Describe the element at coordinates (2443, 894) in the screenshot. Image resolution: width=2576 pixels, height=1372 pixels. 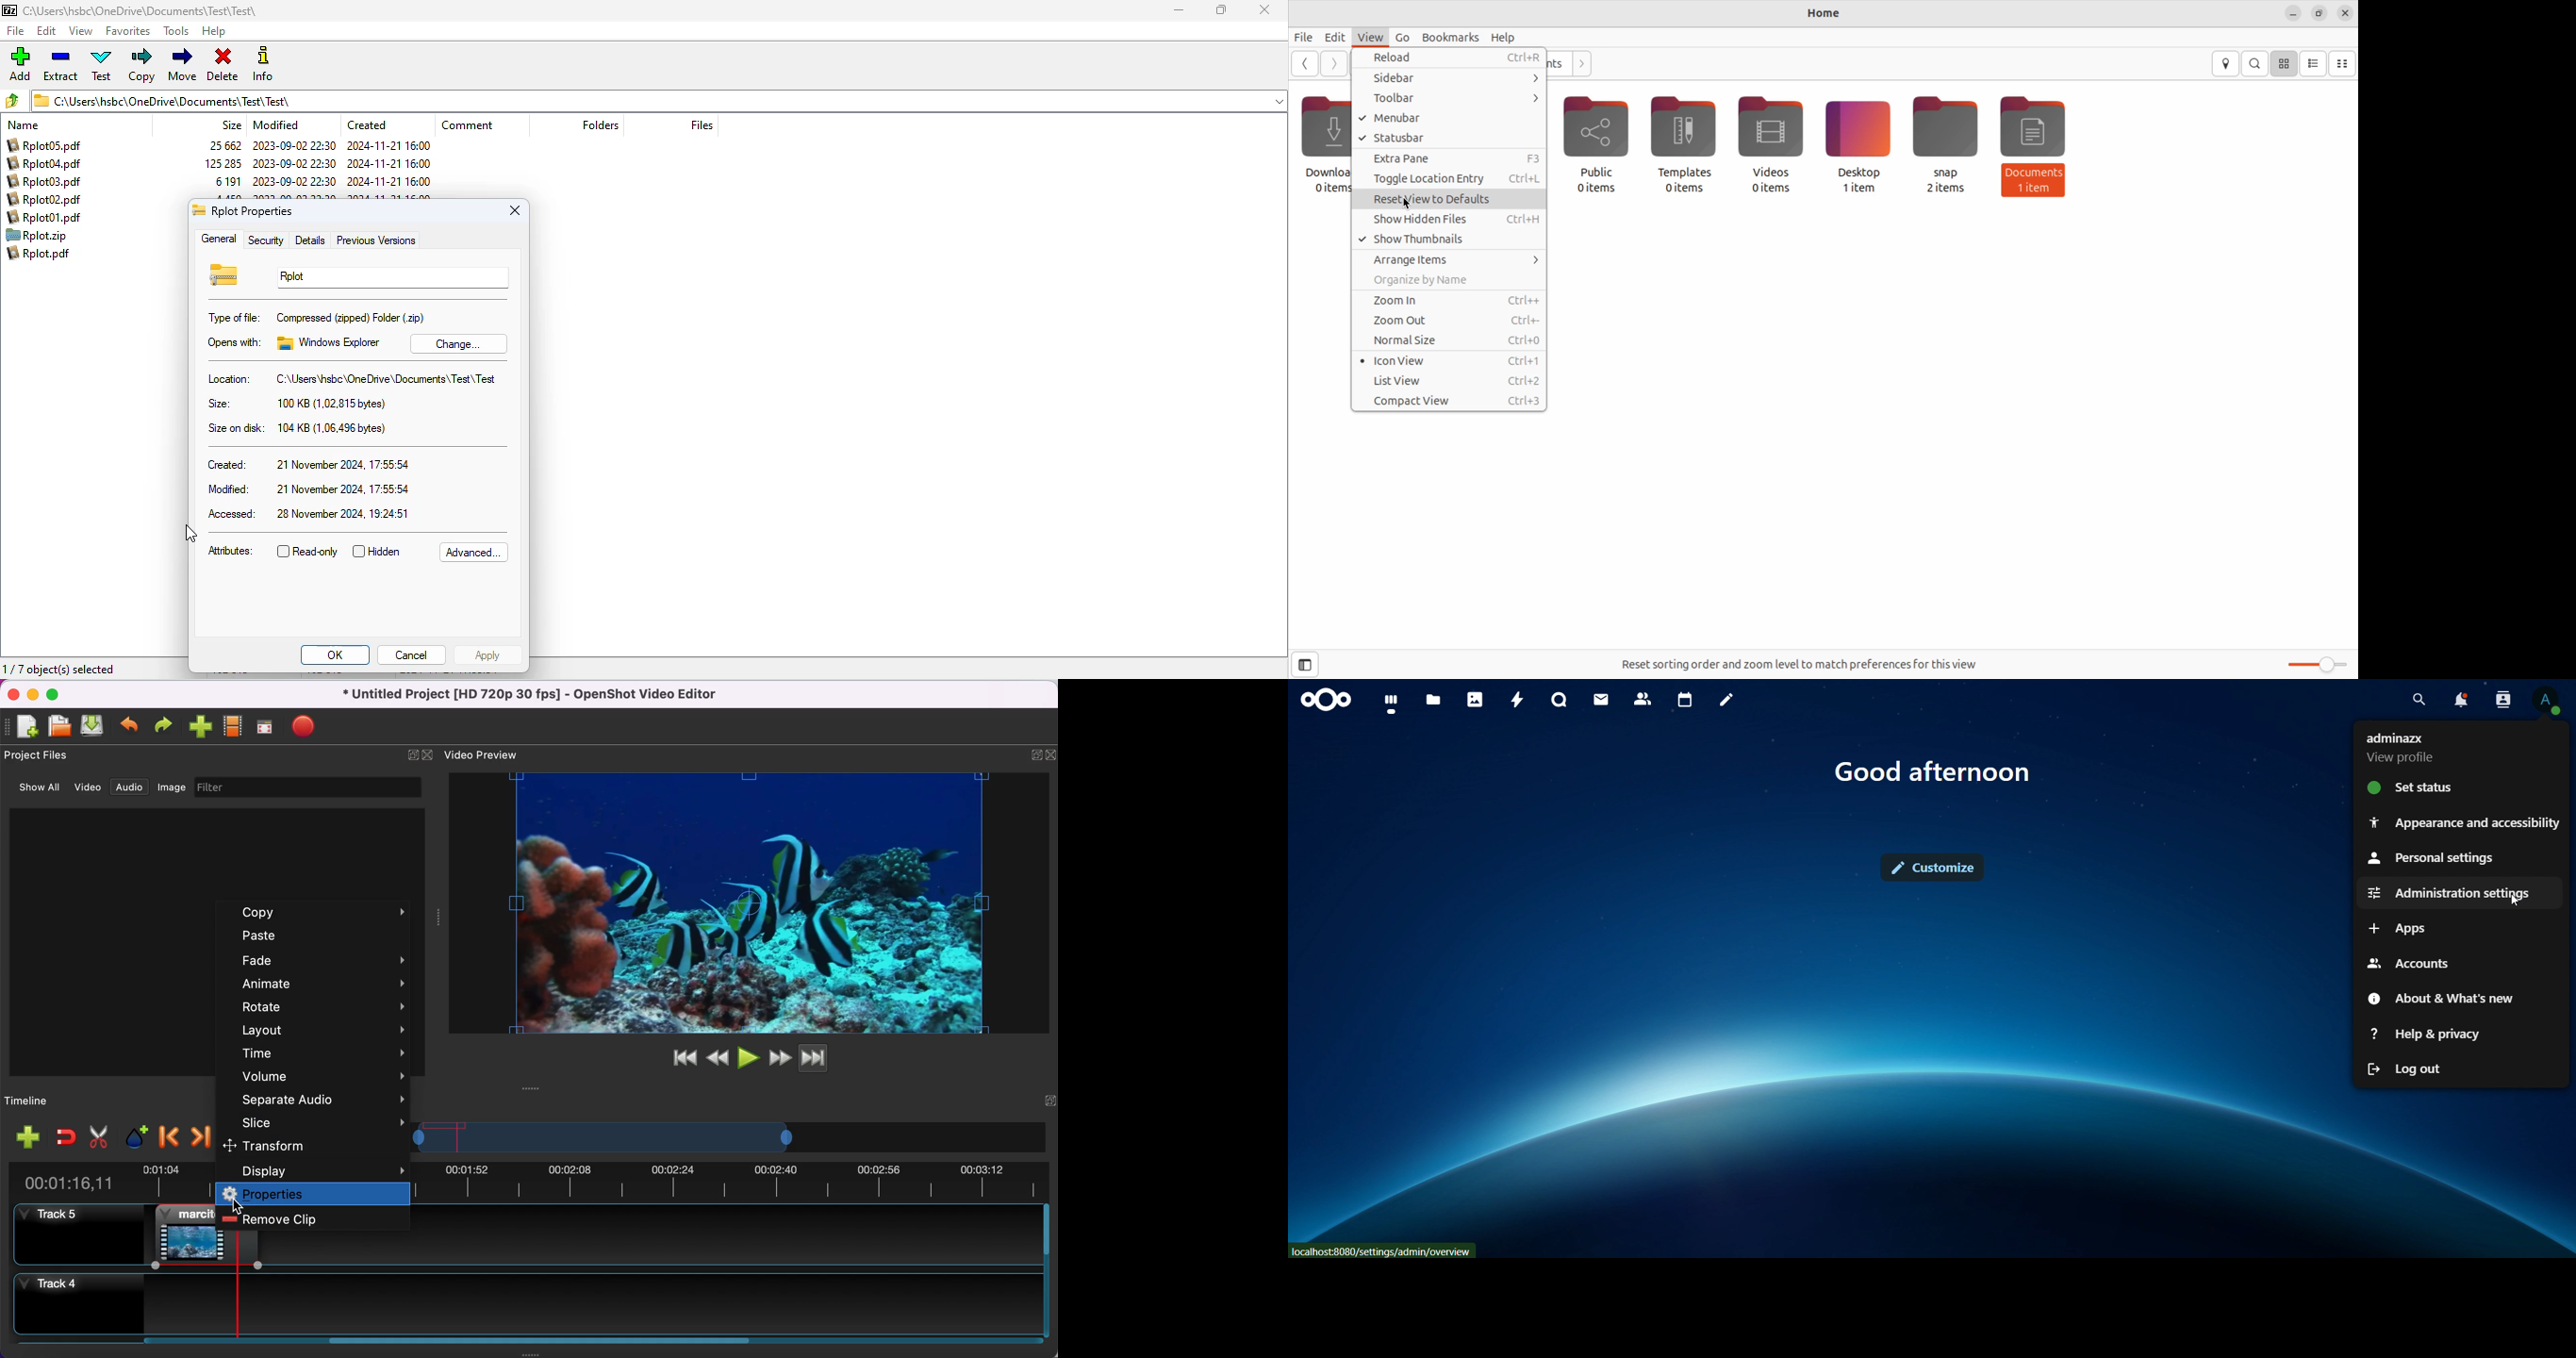
I see `administration` at that location.